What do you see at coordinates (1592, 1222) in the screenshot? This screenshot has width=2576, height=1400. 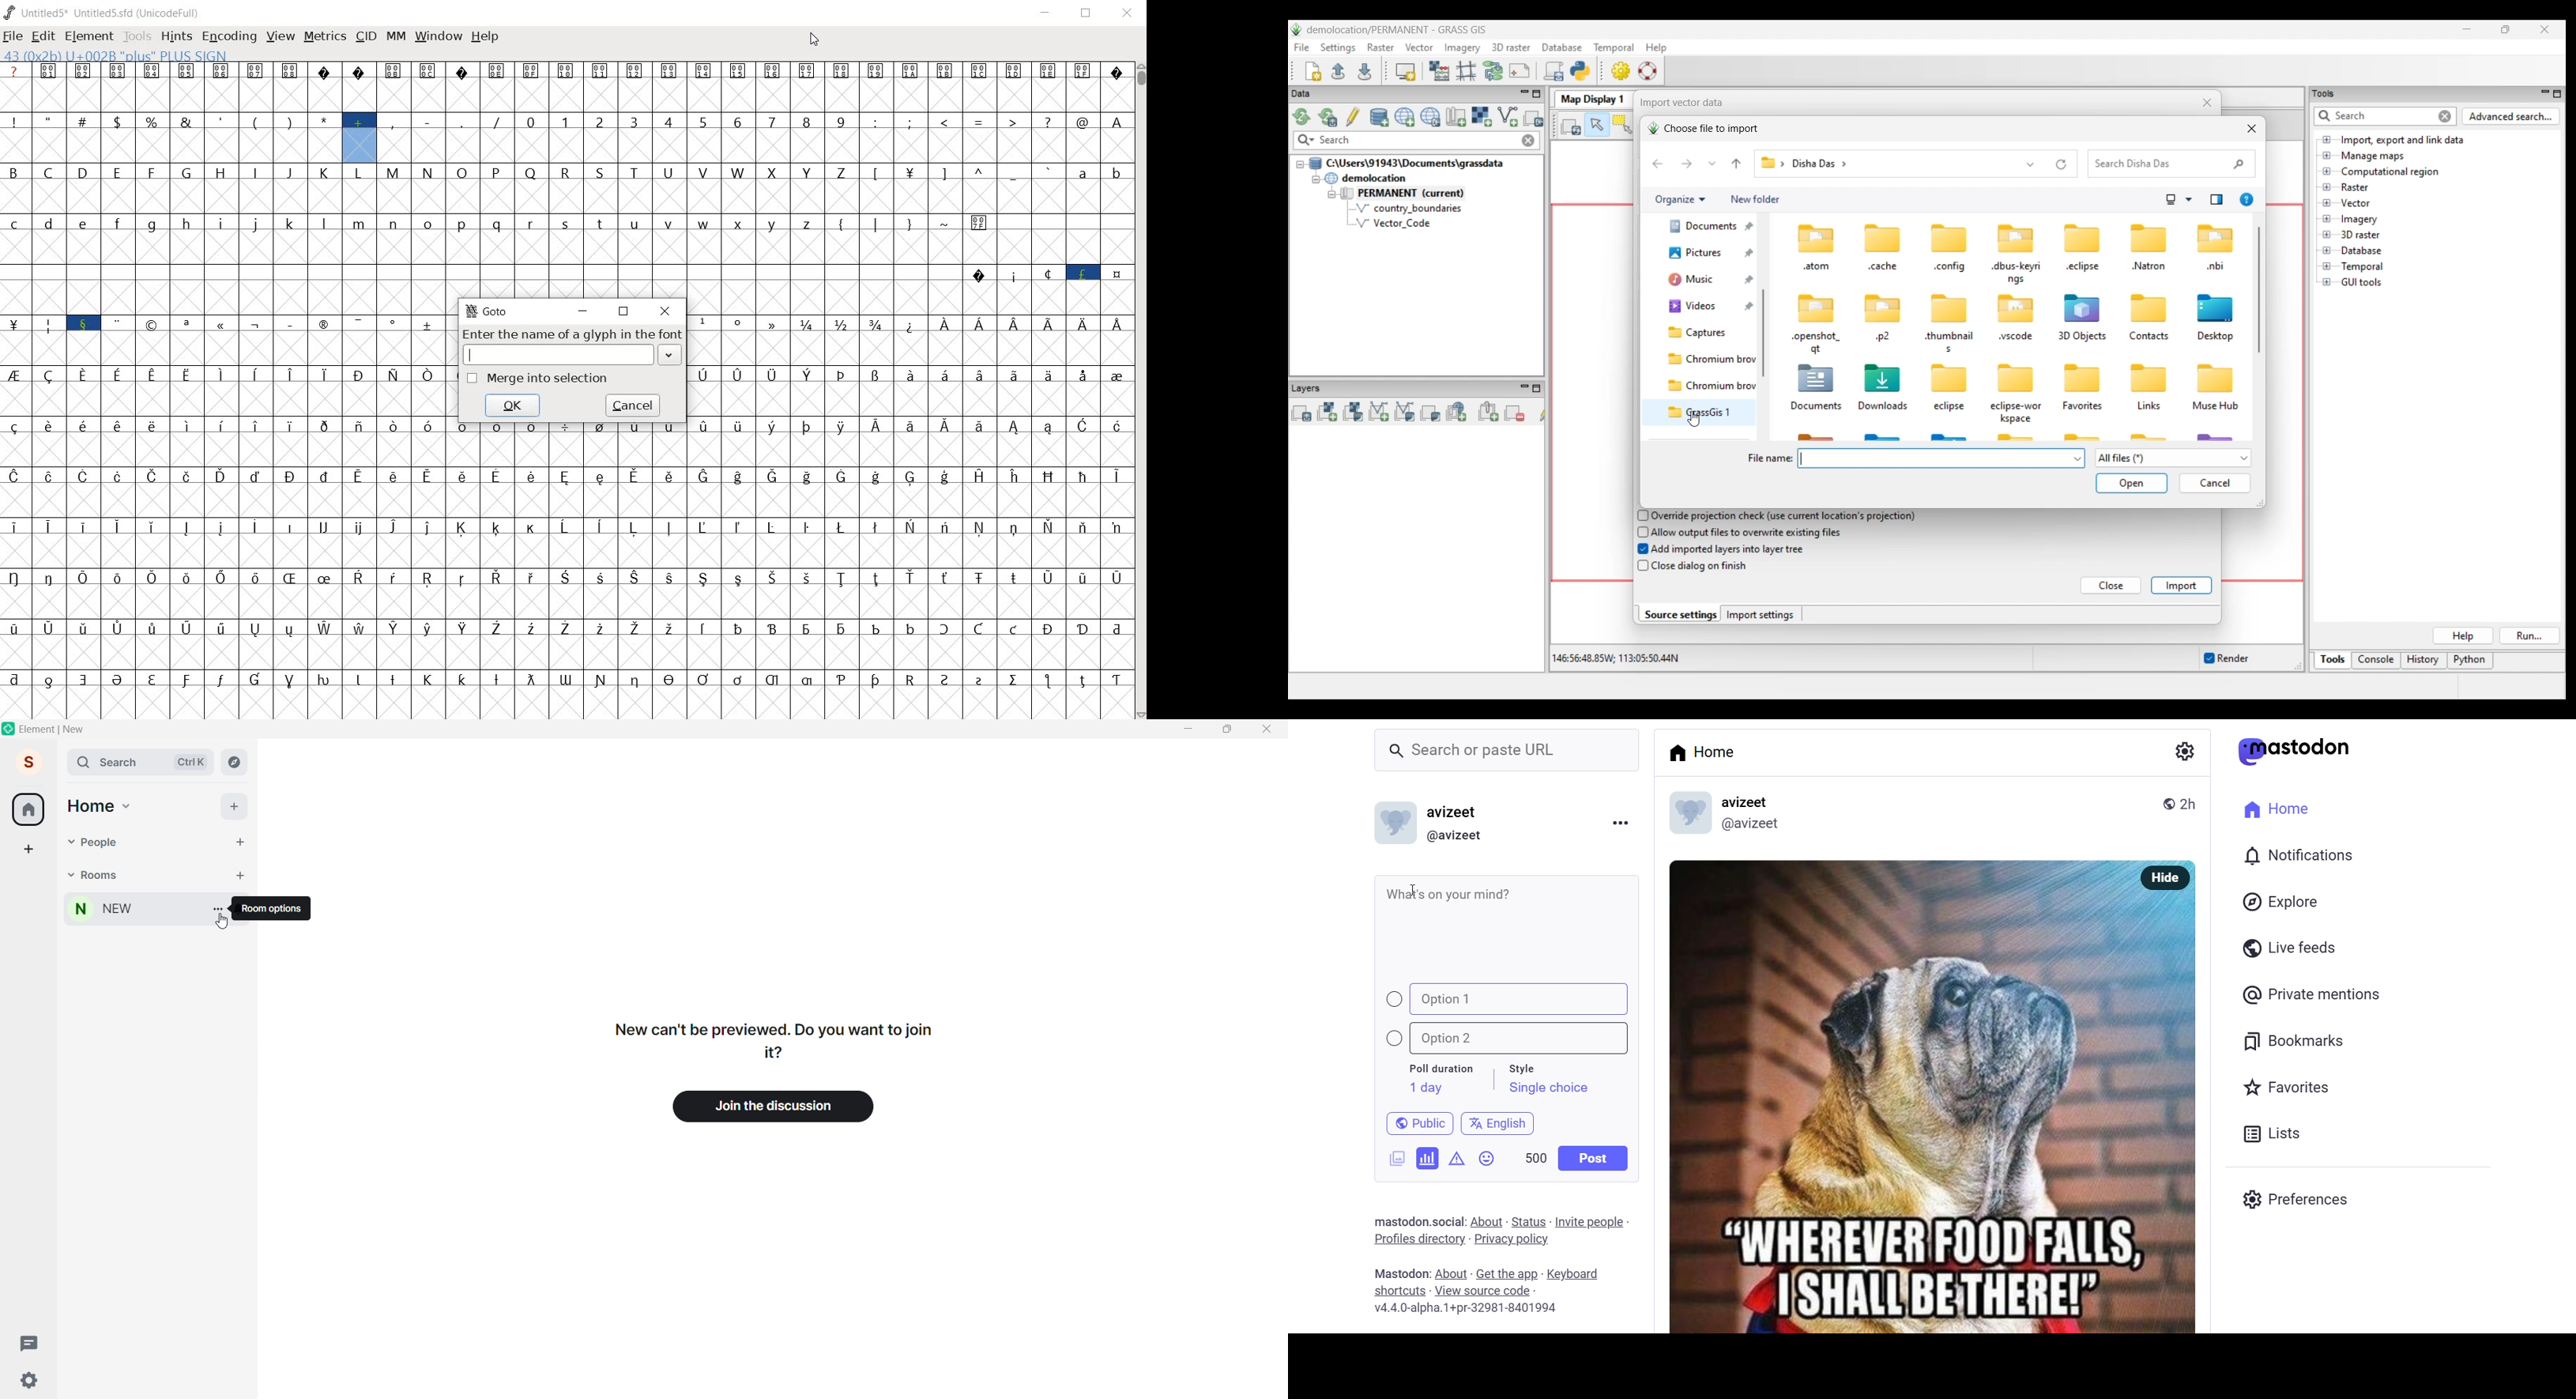 I see `invite people` at bounding box center [1592, 1222].